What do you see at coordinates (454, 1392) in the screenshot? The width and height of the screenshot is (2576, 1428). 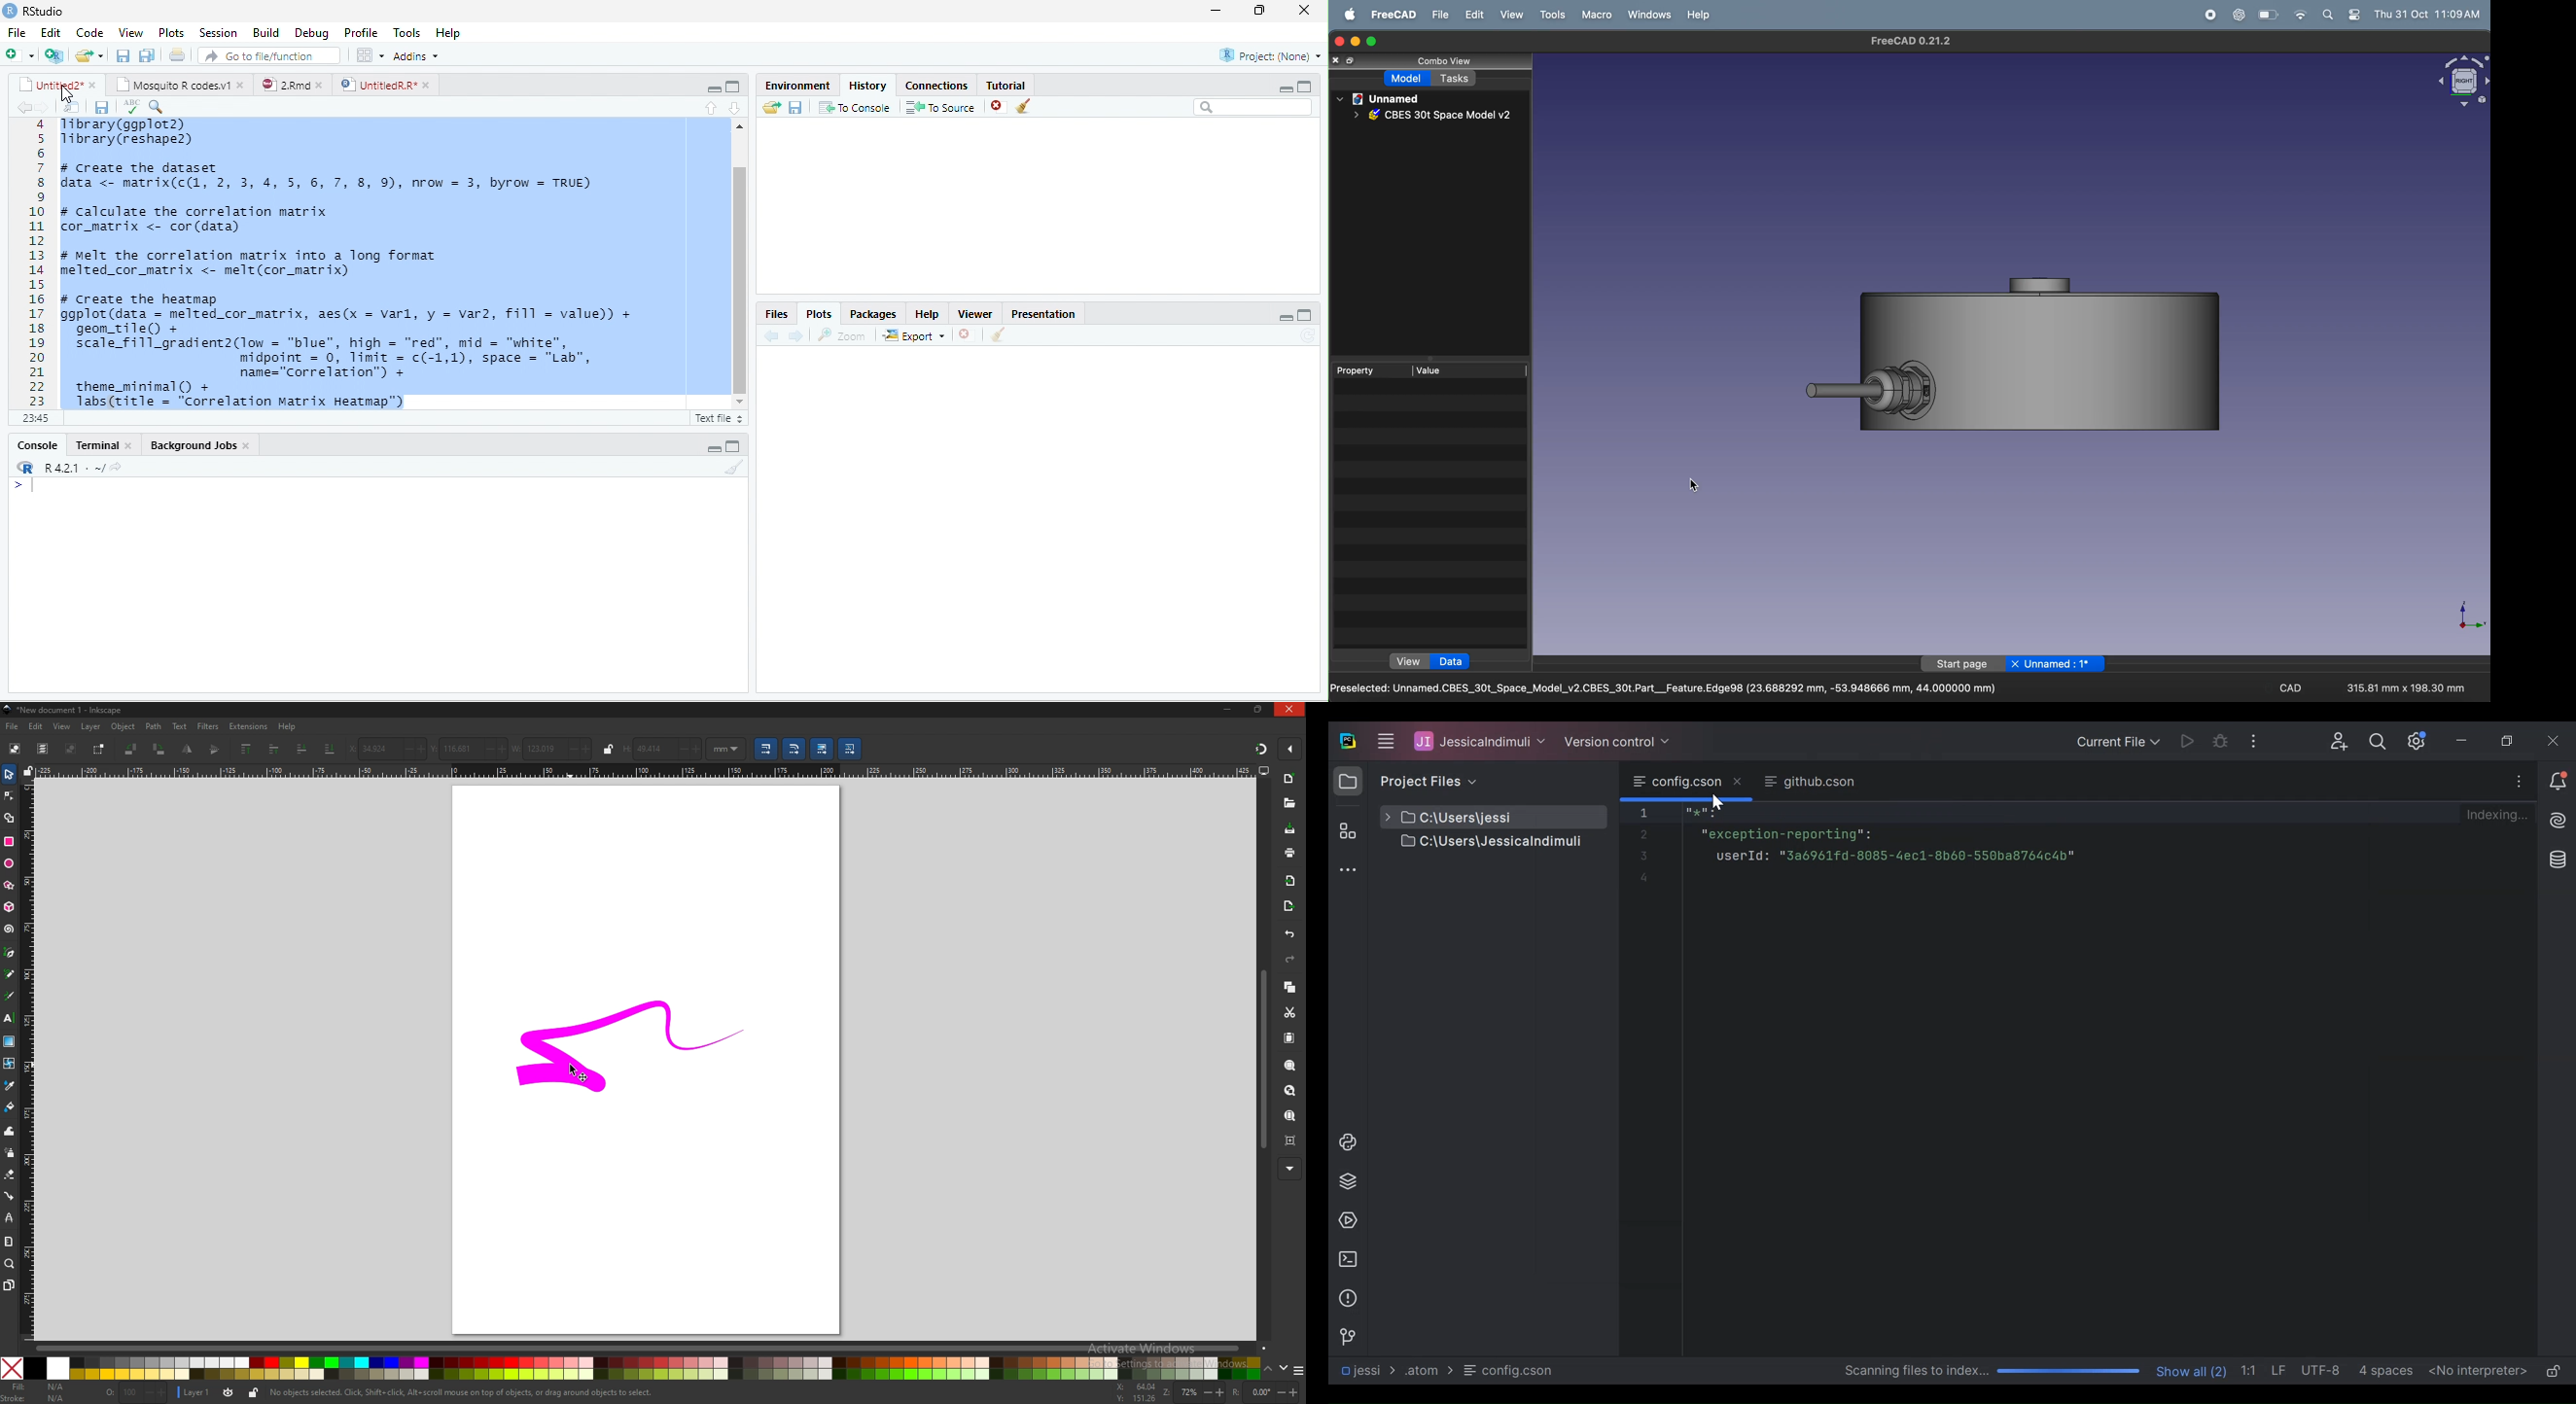 I see `info` at bounding box center [454, 1392].